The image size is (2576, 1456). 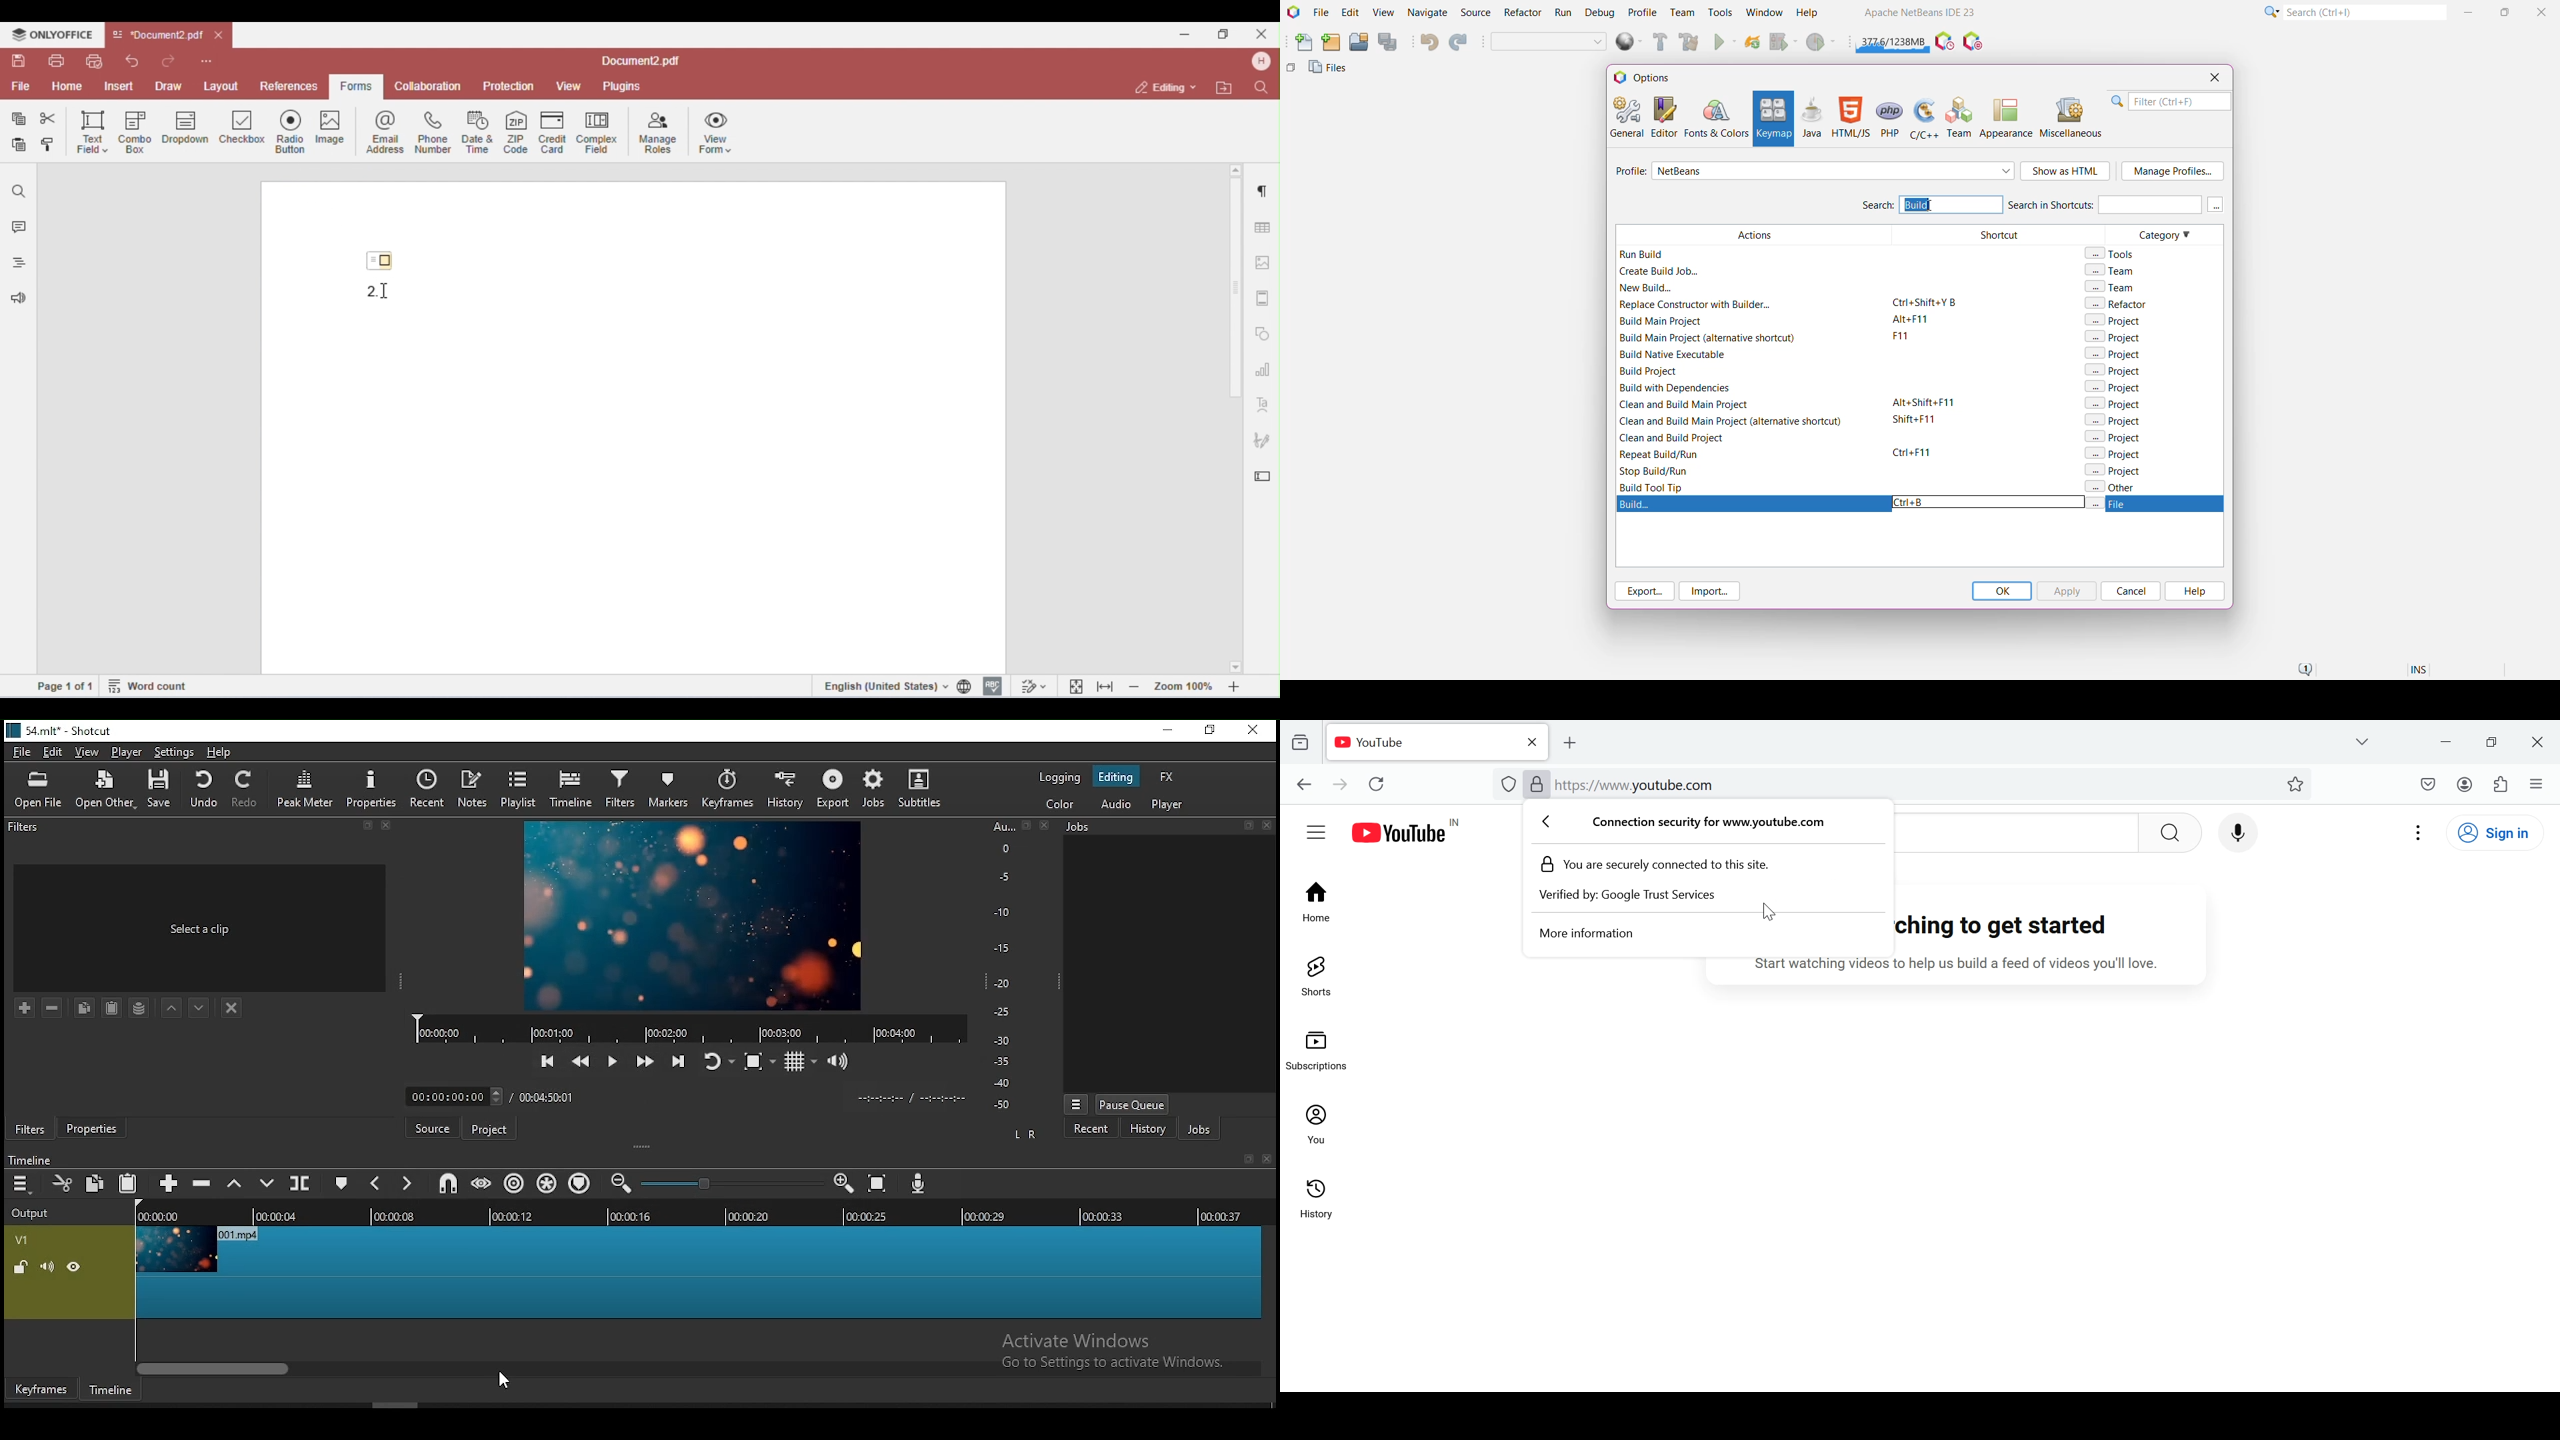 What do you see at coordinates (1059, 803) in the screenshot?
I see `color` at bounding box center [1059, 803].